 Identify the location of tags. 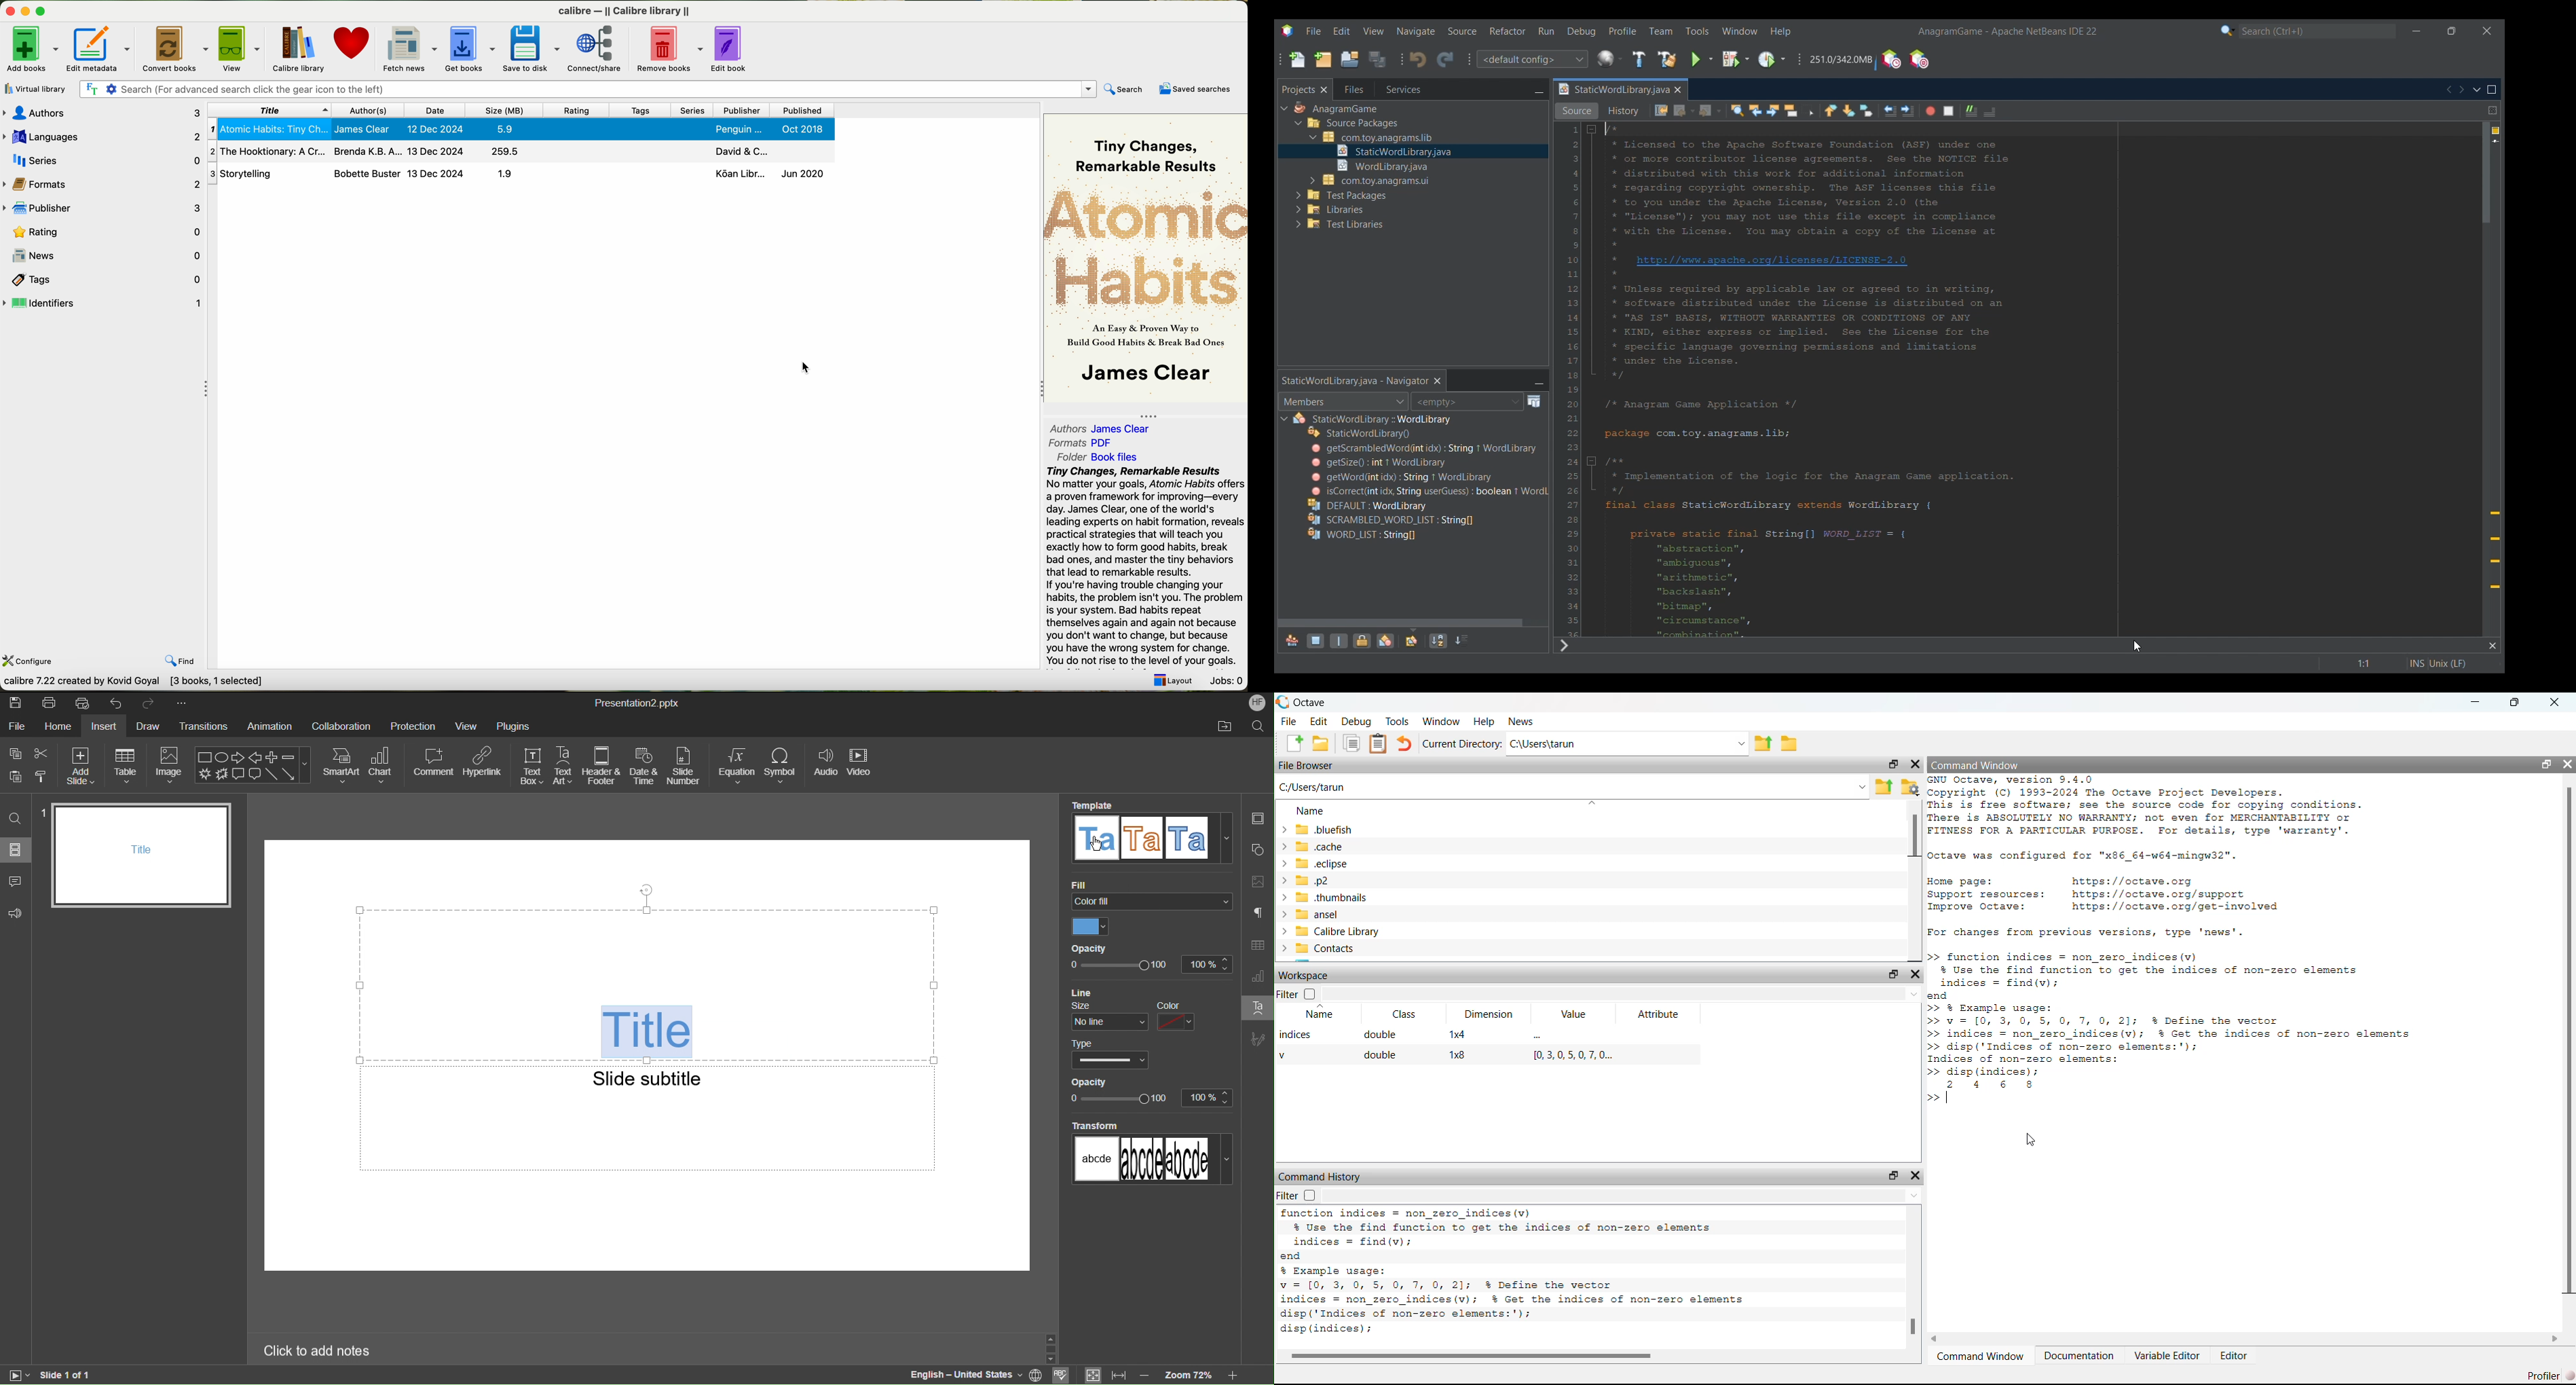
(644, 110).